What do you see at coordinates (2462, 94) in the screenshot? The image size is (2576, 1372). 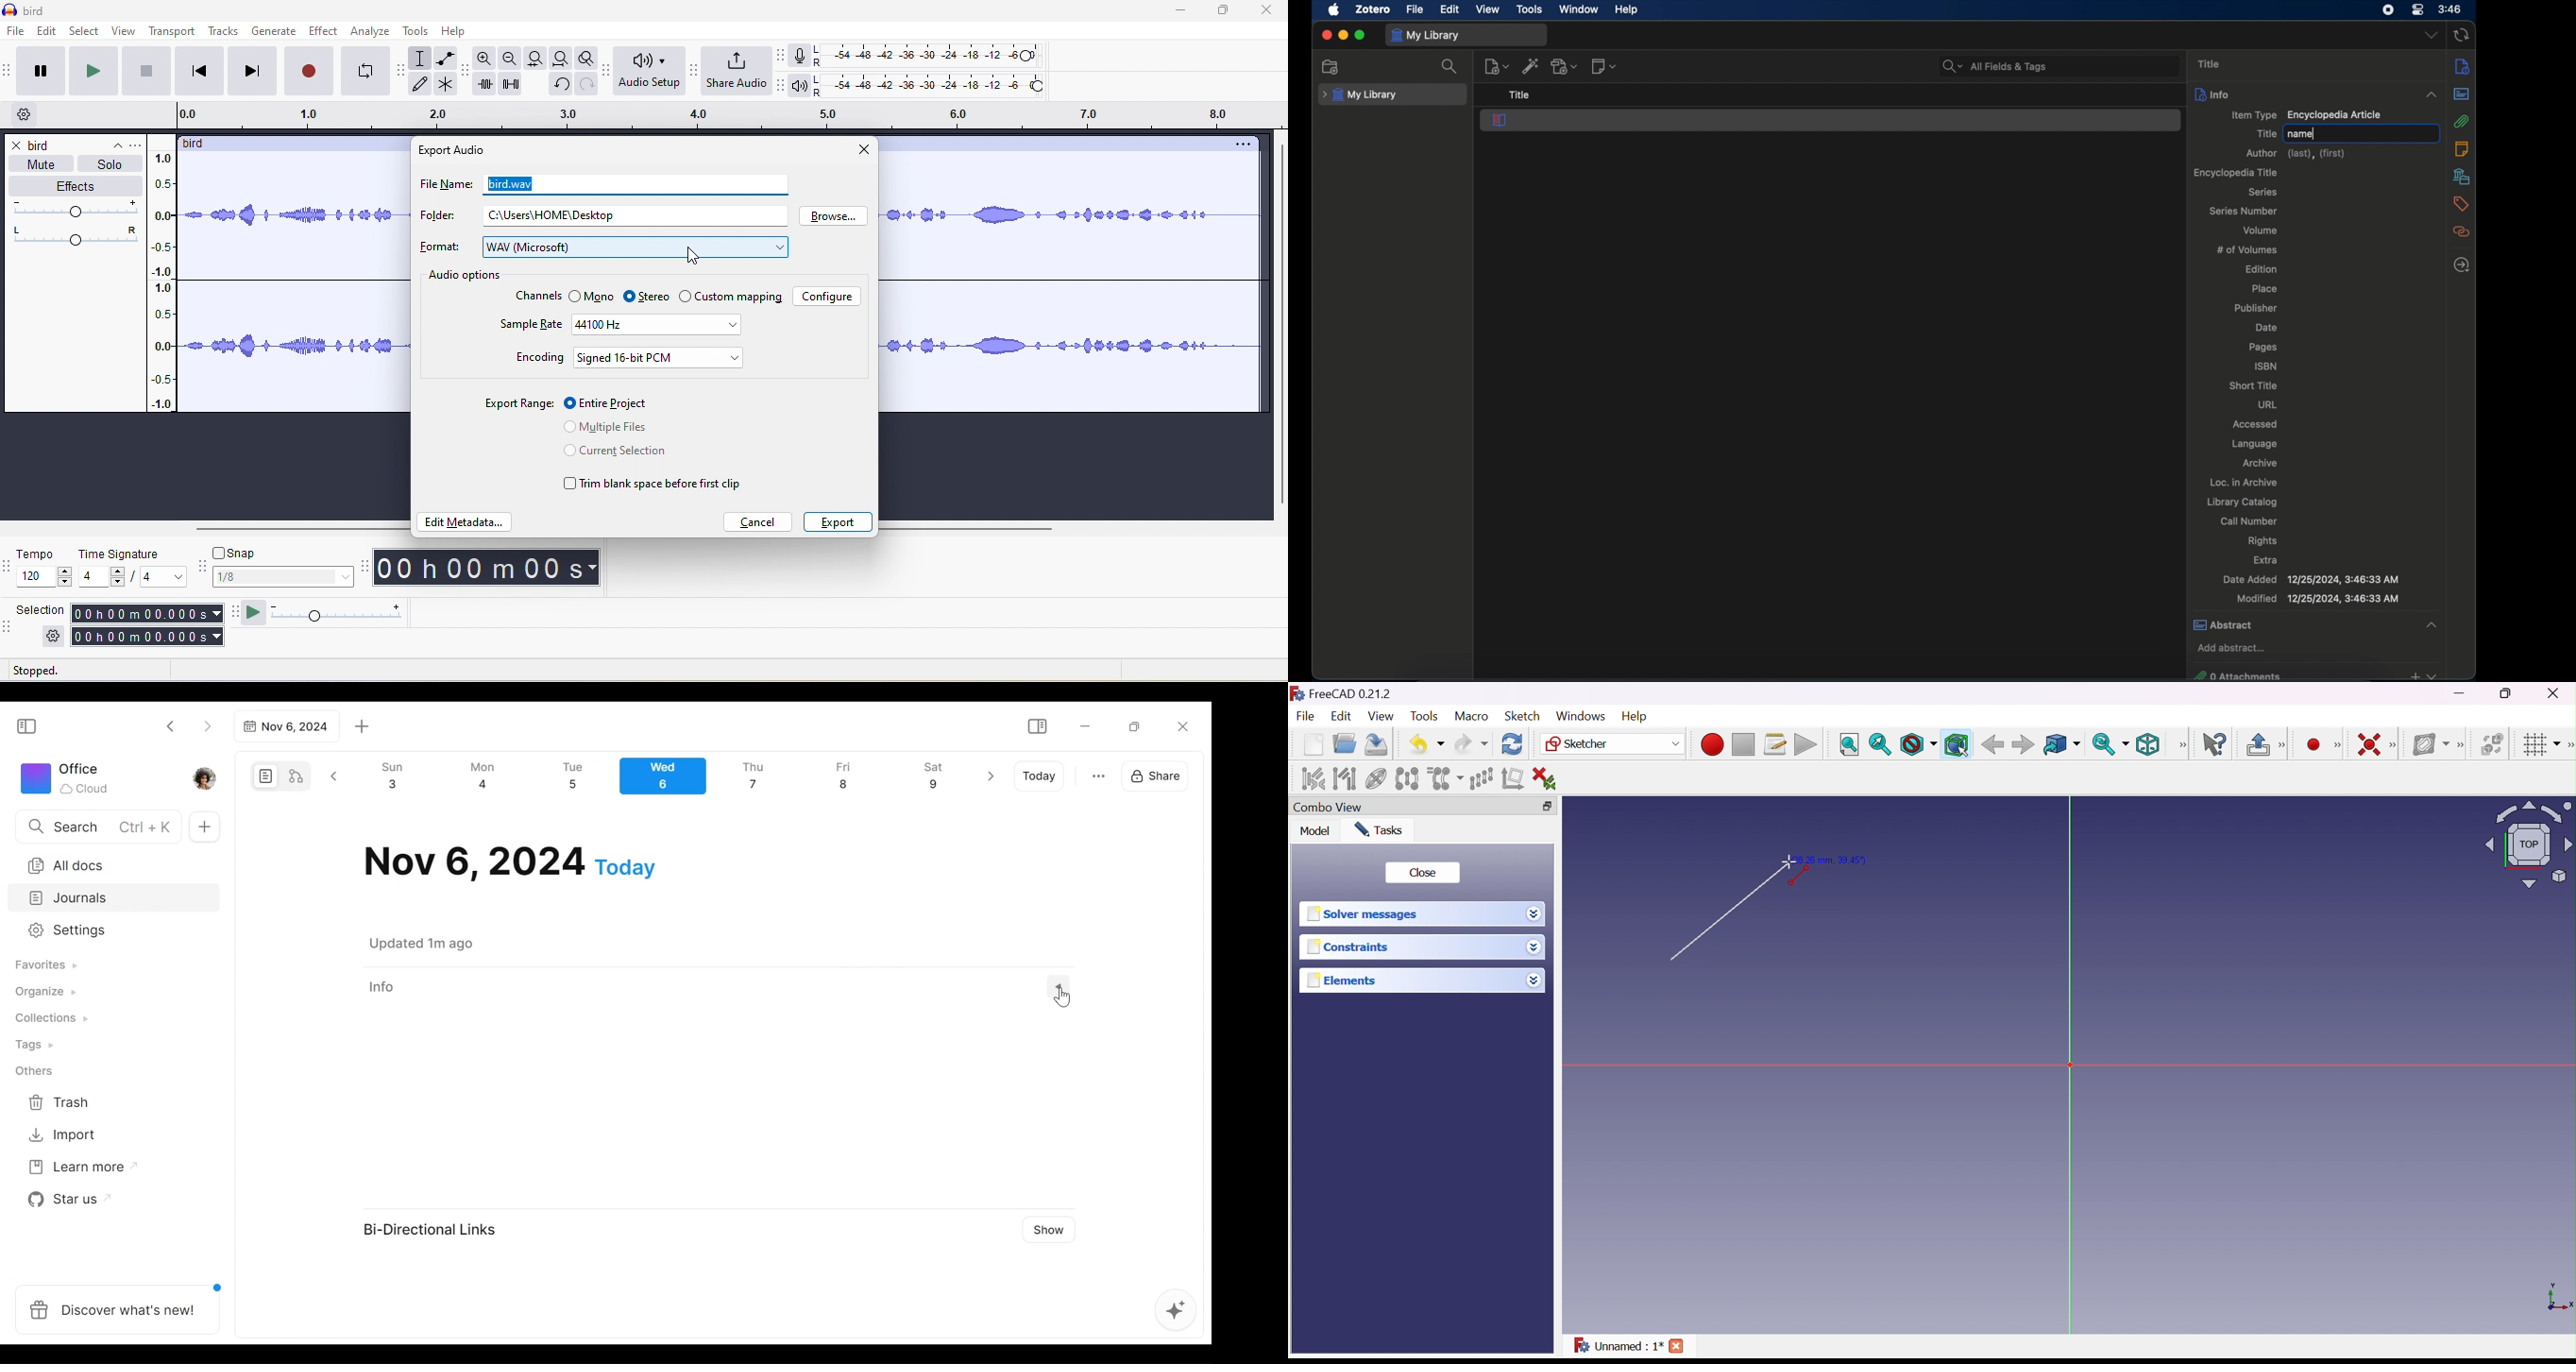 I see `abstract` at bounding box center [2462, 94].